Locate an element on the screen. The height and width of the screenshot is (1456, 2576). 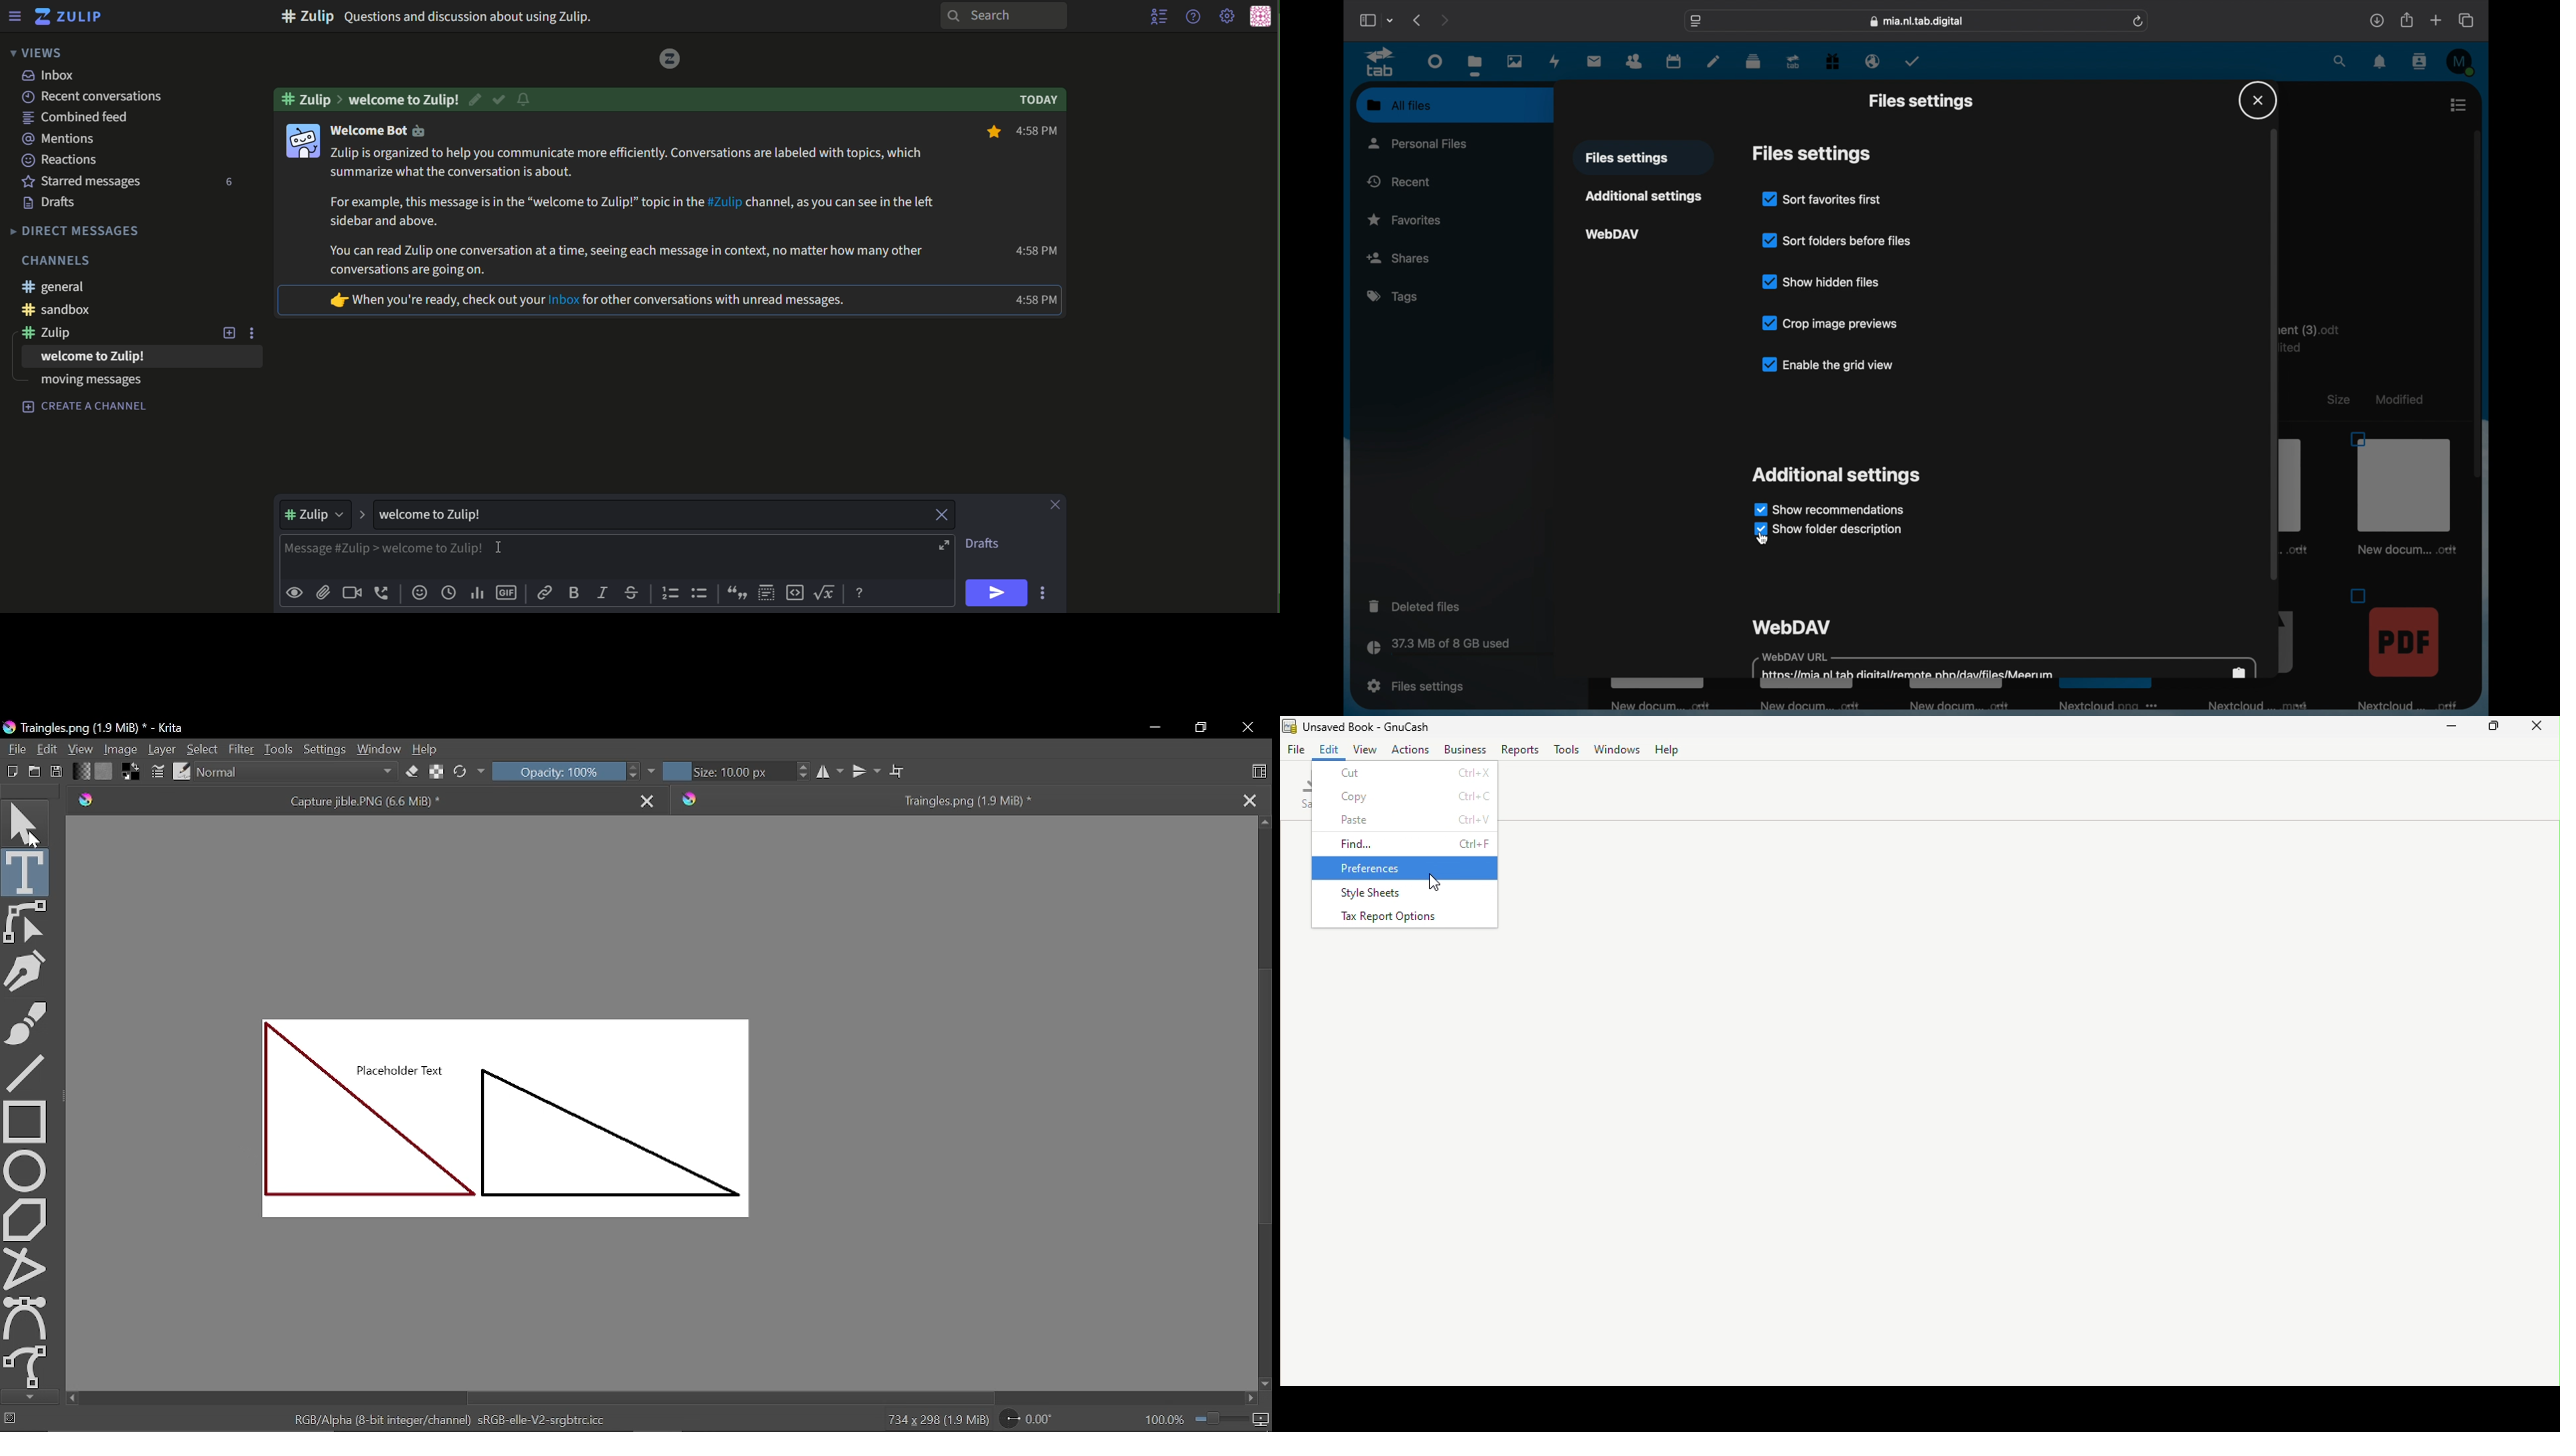
Fill gradient is located at coordinates (83, 772).